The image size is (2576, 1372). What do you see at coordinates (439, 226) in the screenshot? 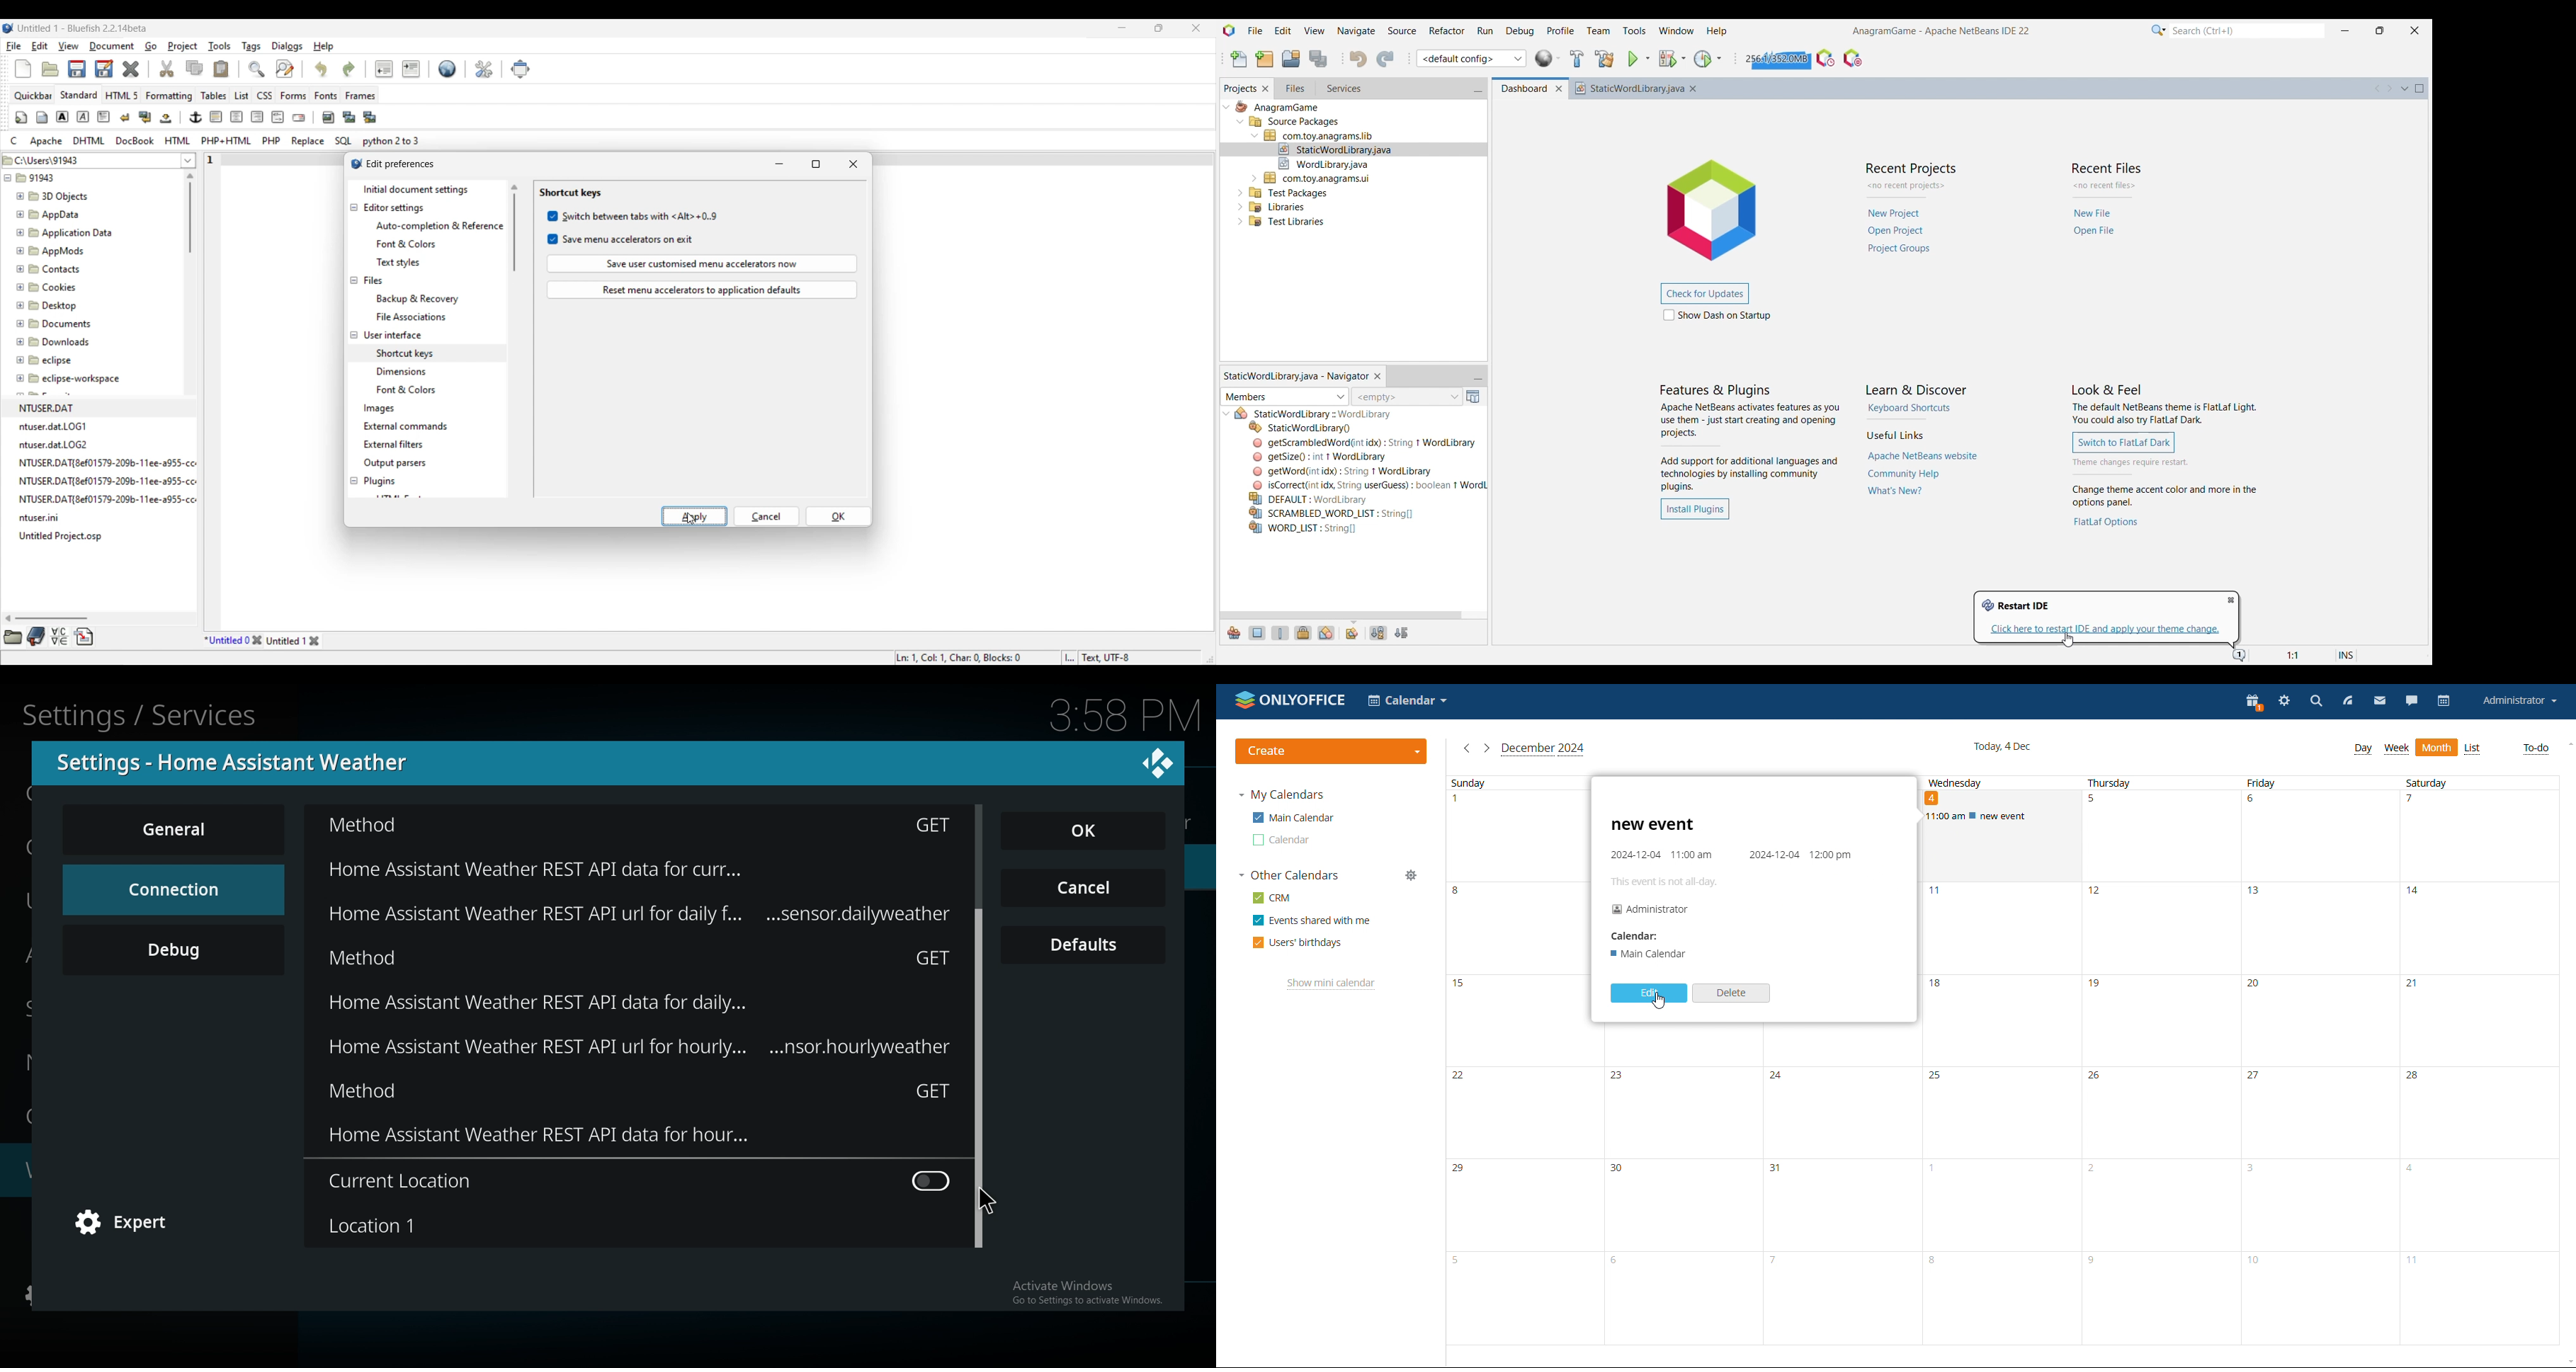
I see `Auto-completion & Reference` at bounding box center [439, 226].